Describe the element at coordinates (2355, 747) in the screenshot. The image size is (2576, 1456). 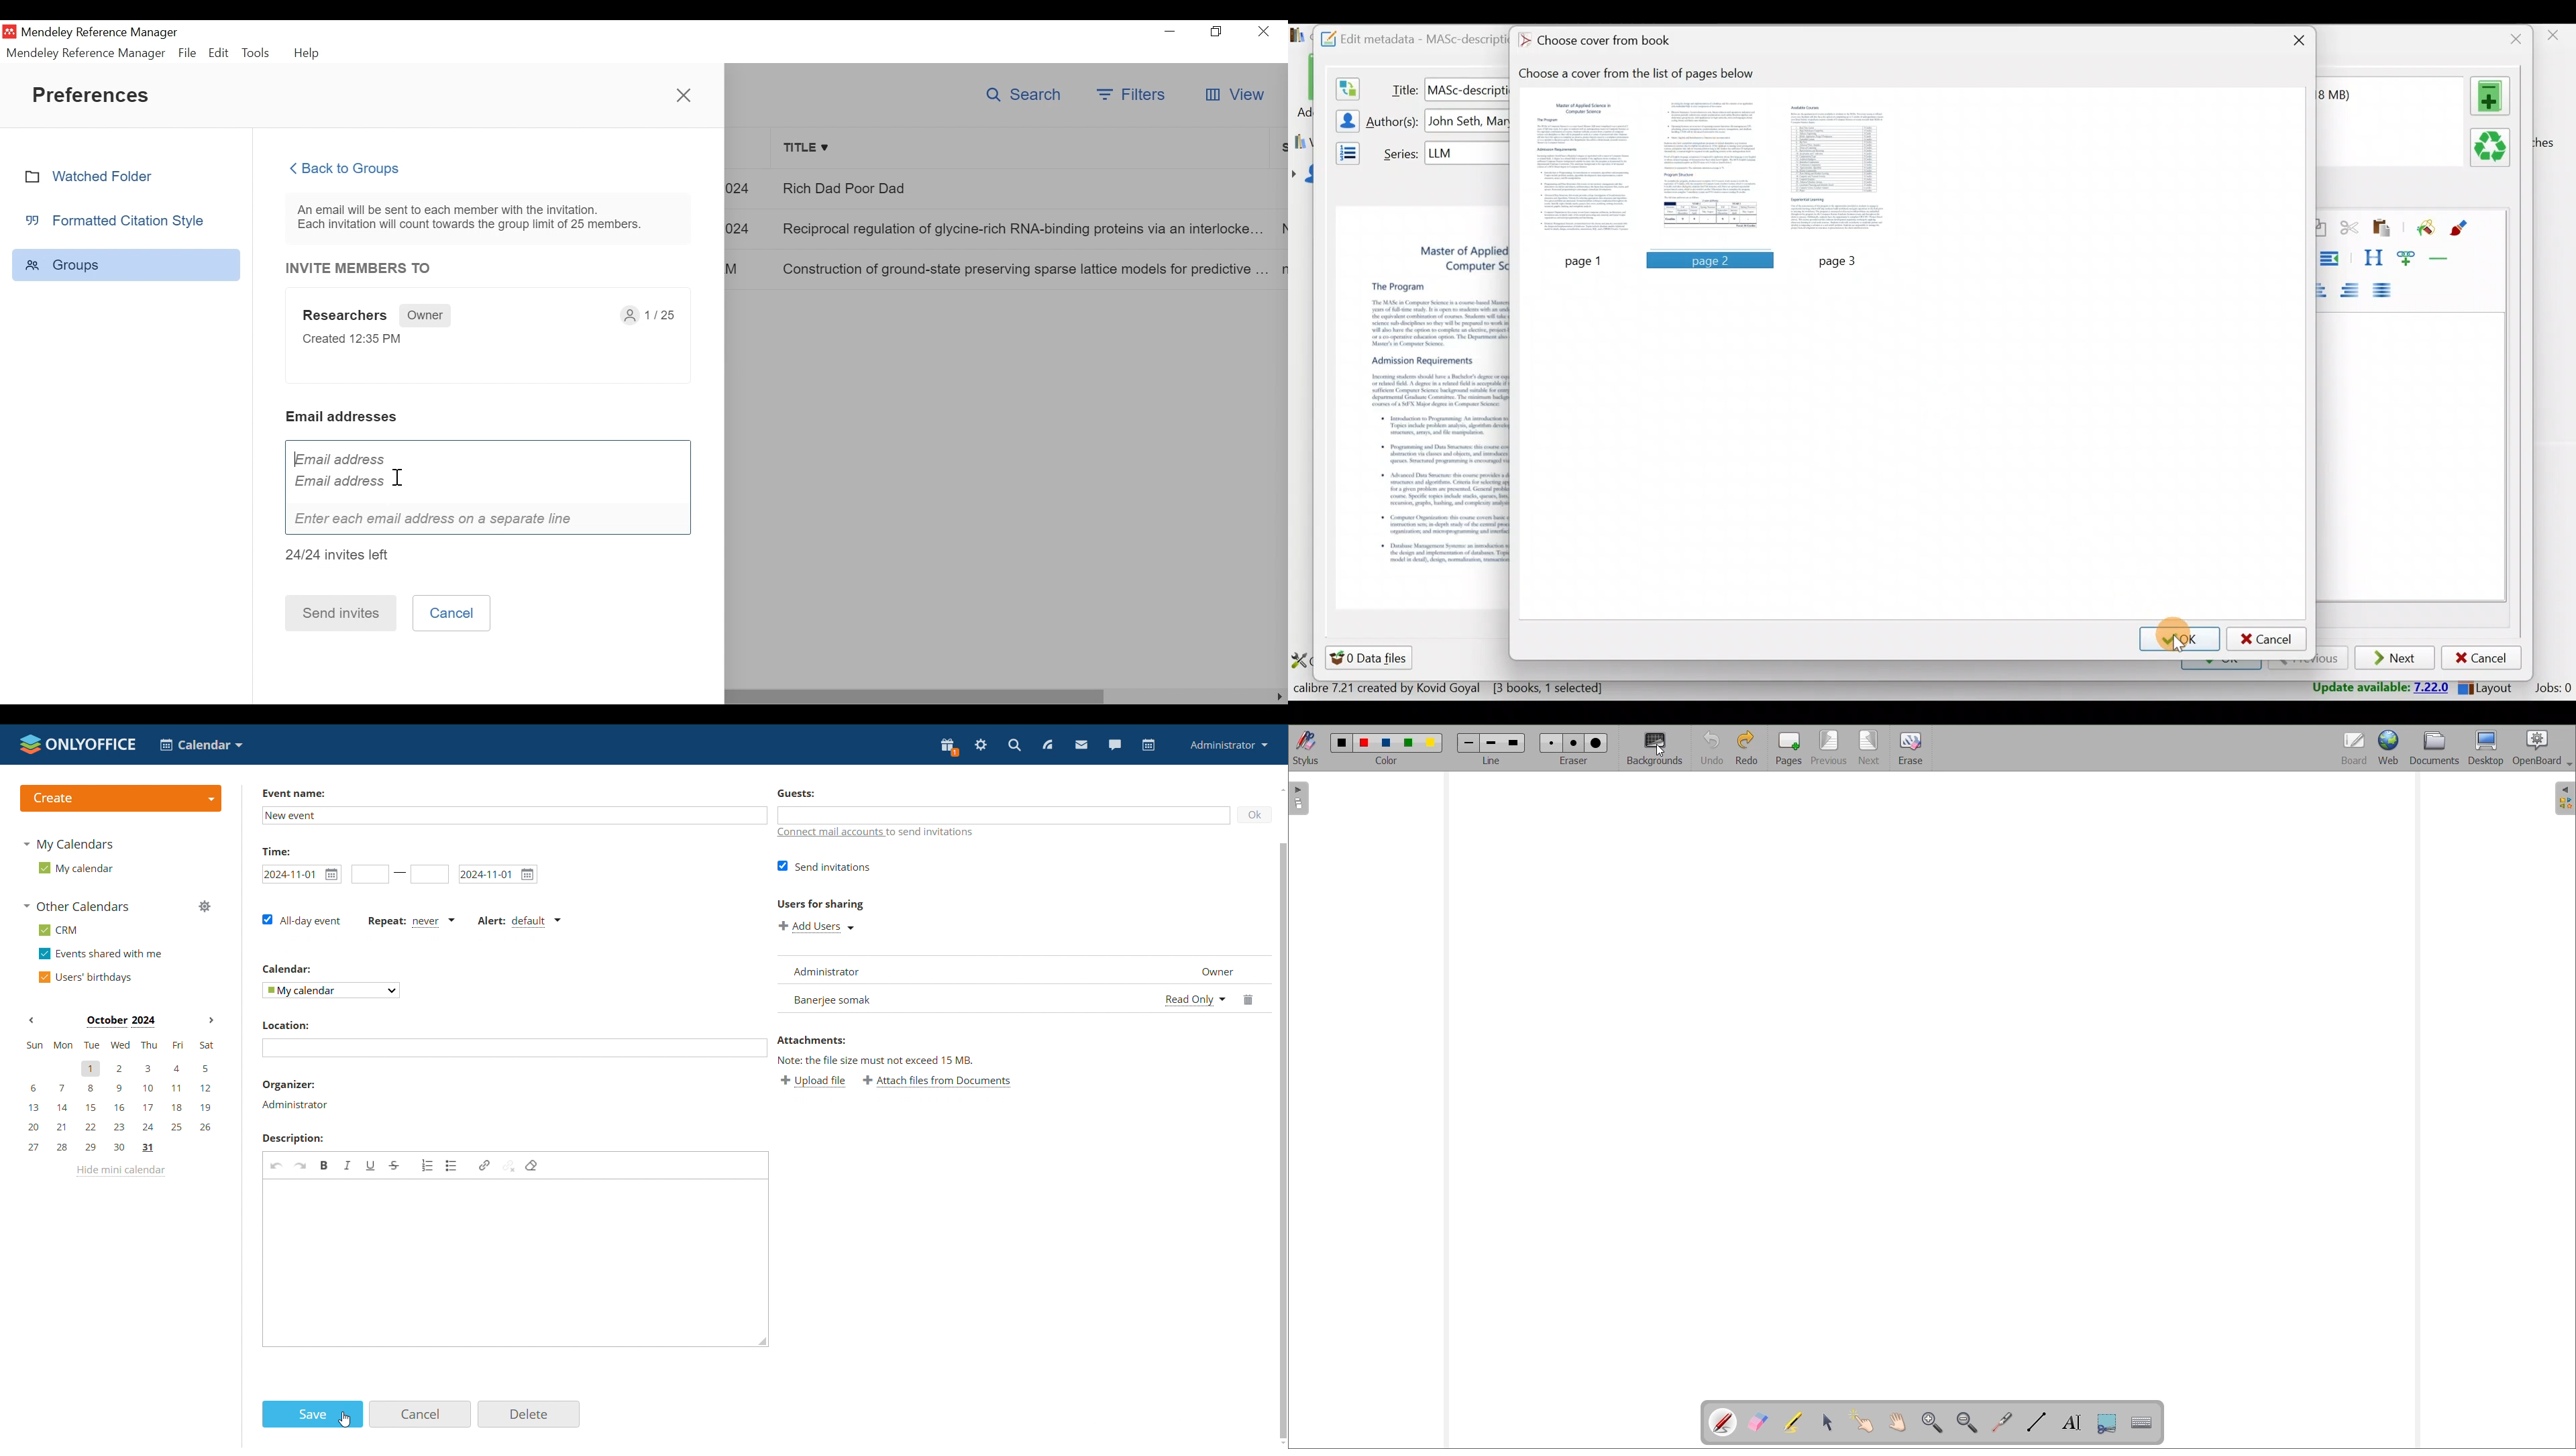
I see `Current selection/Board` at that location.